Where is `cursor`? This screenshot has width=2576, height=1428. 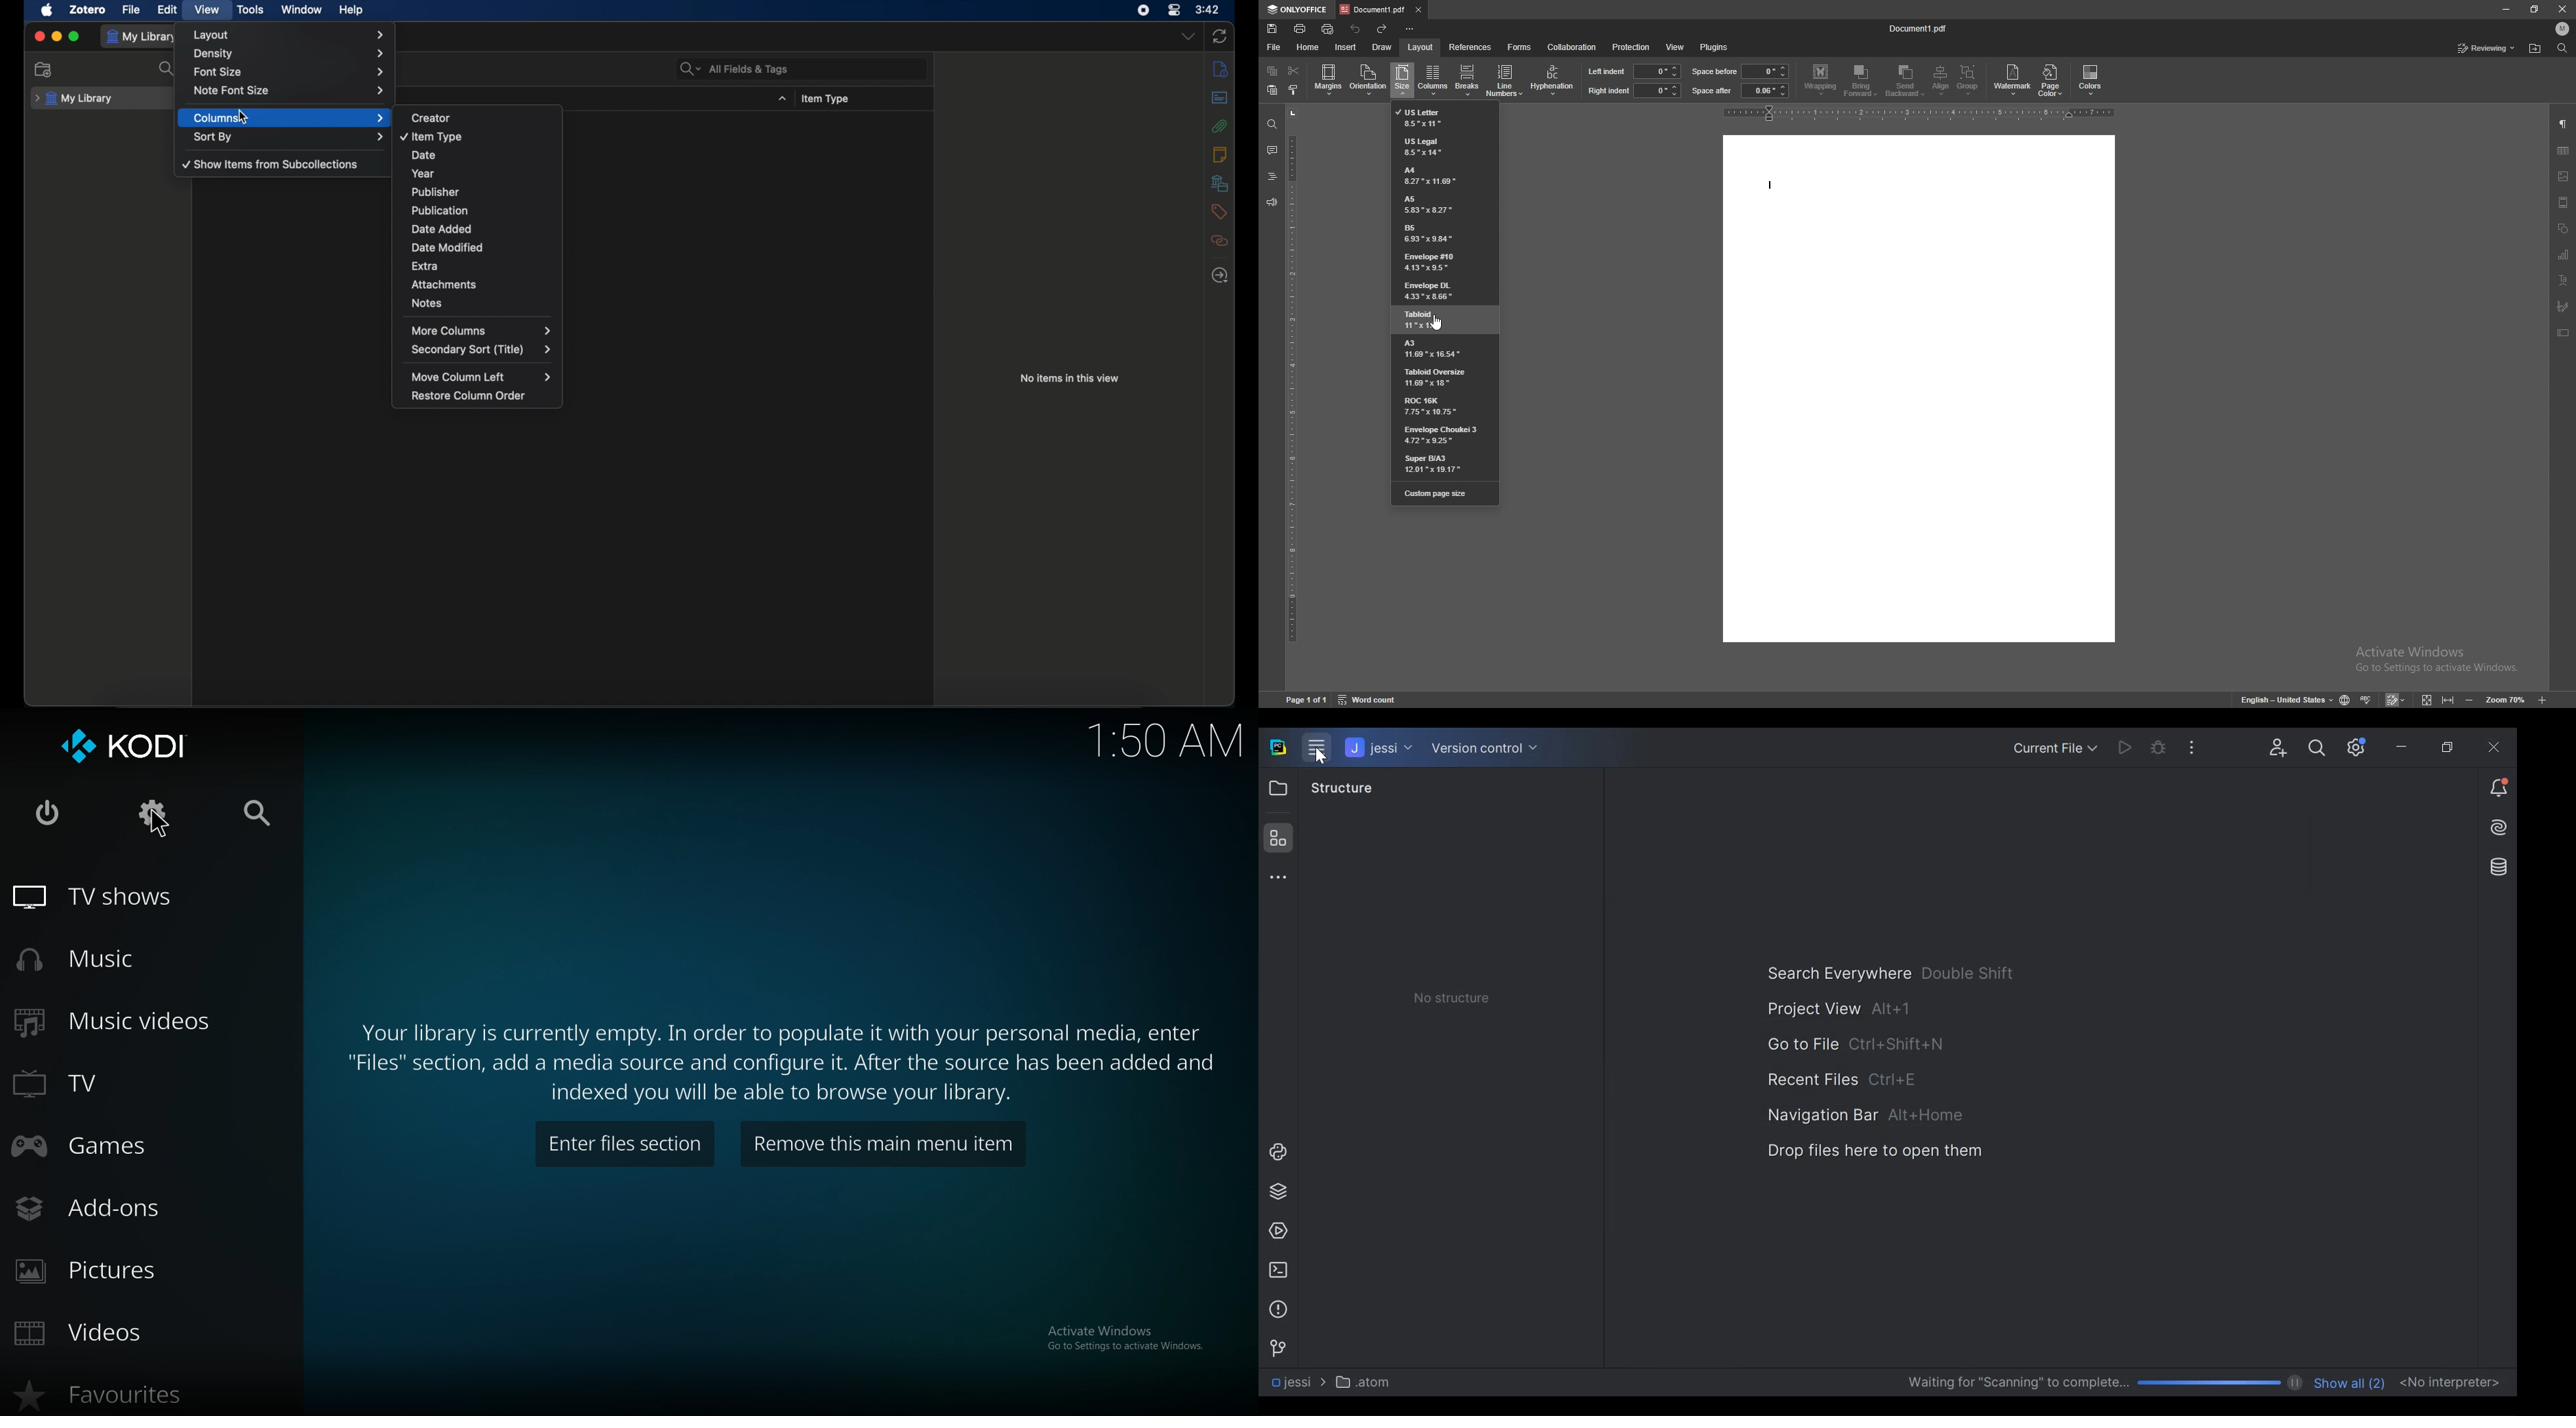
cursor is located at coordinates (1438, 322).